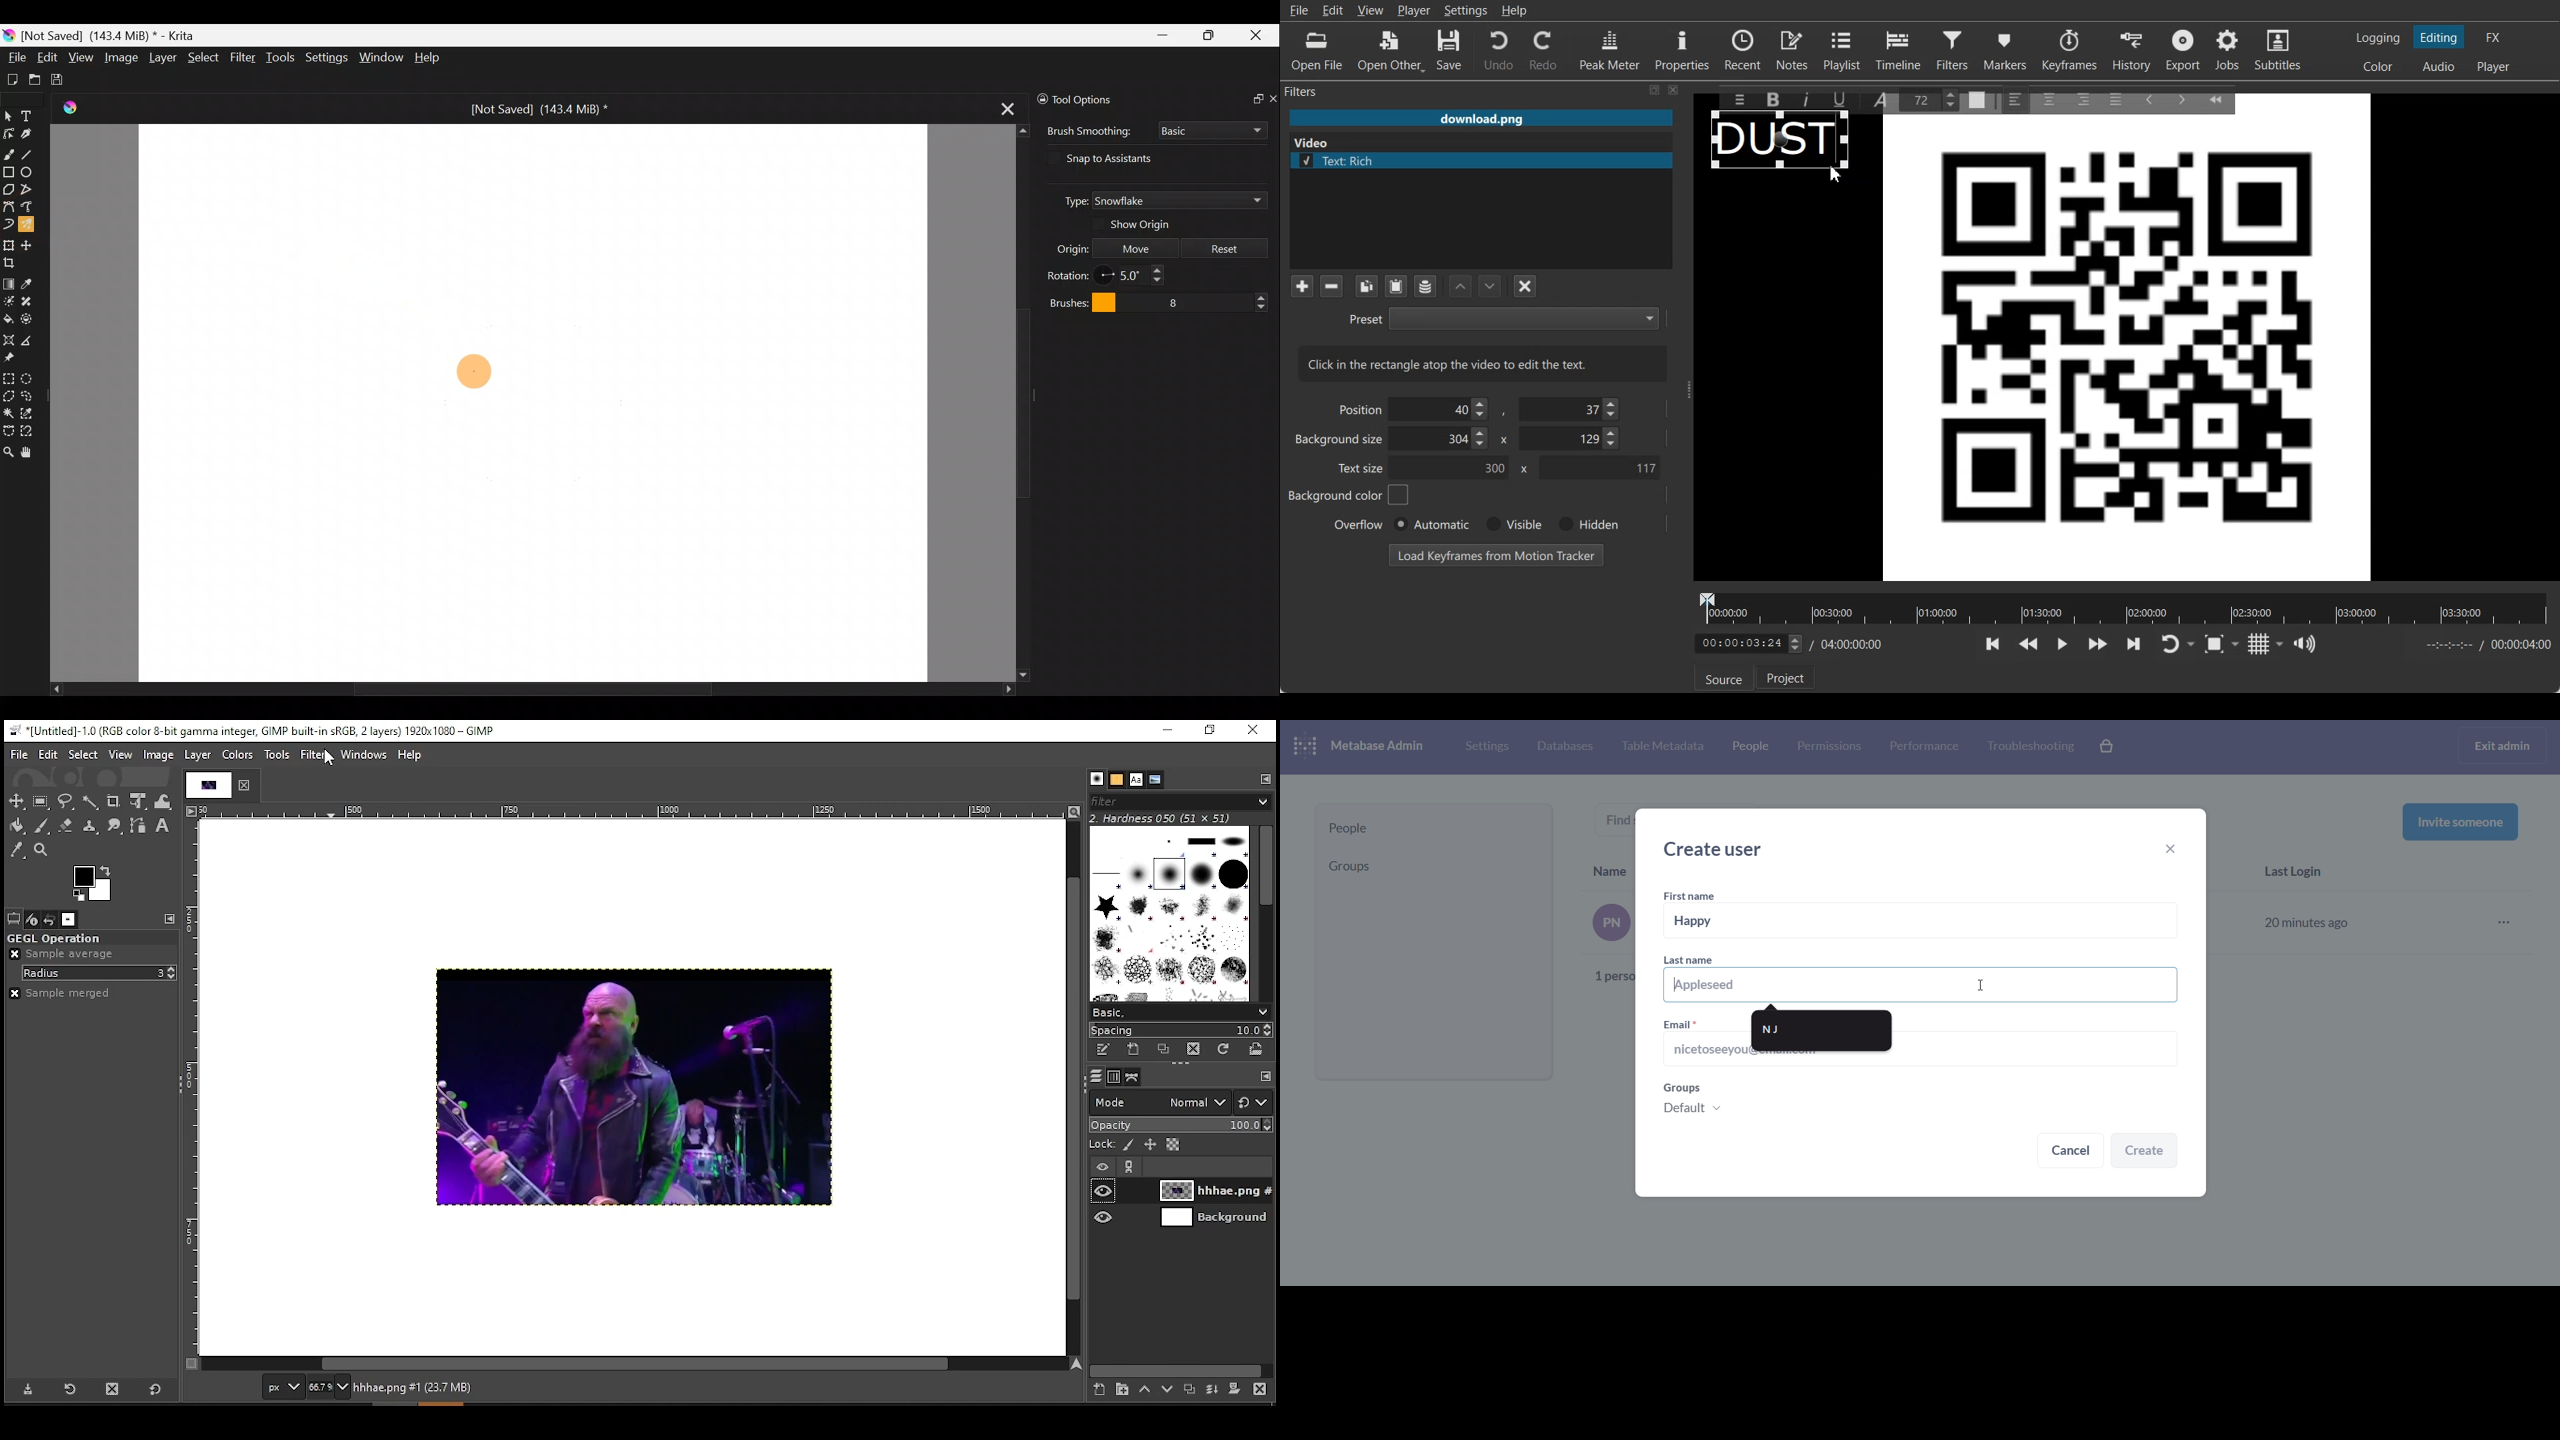 This screenshot has height=1456, width=2576. What do you see at coordinates (2127, 354) in the screenshot?
I see `qr` at bounding box center [2127, 354].